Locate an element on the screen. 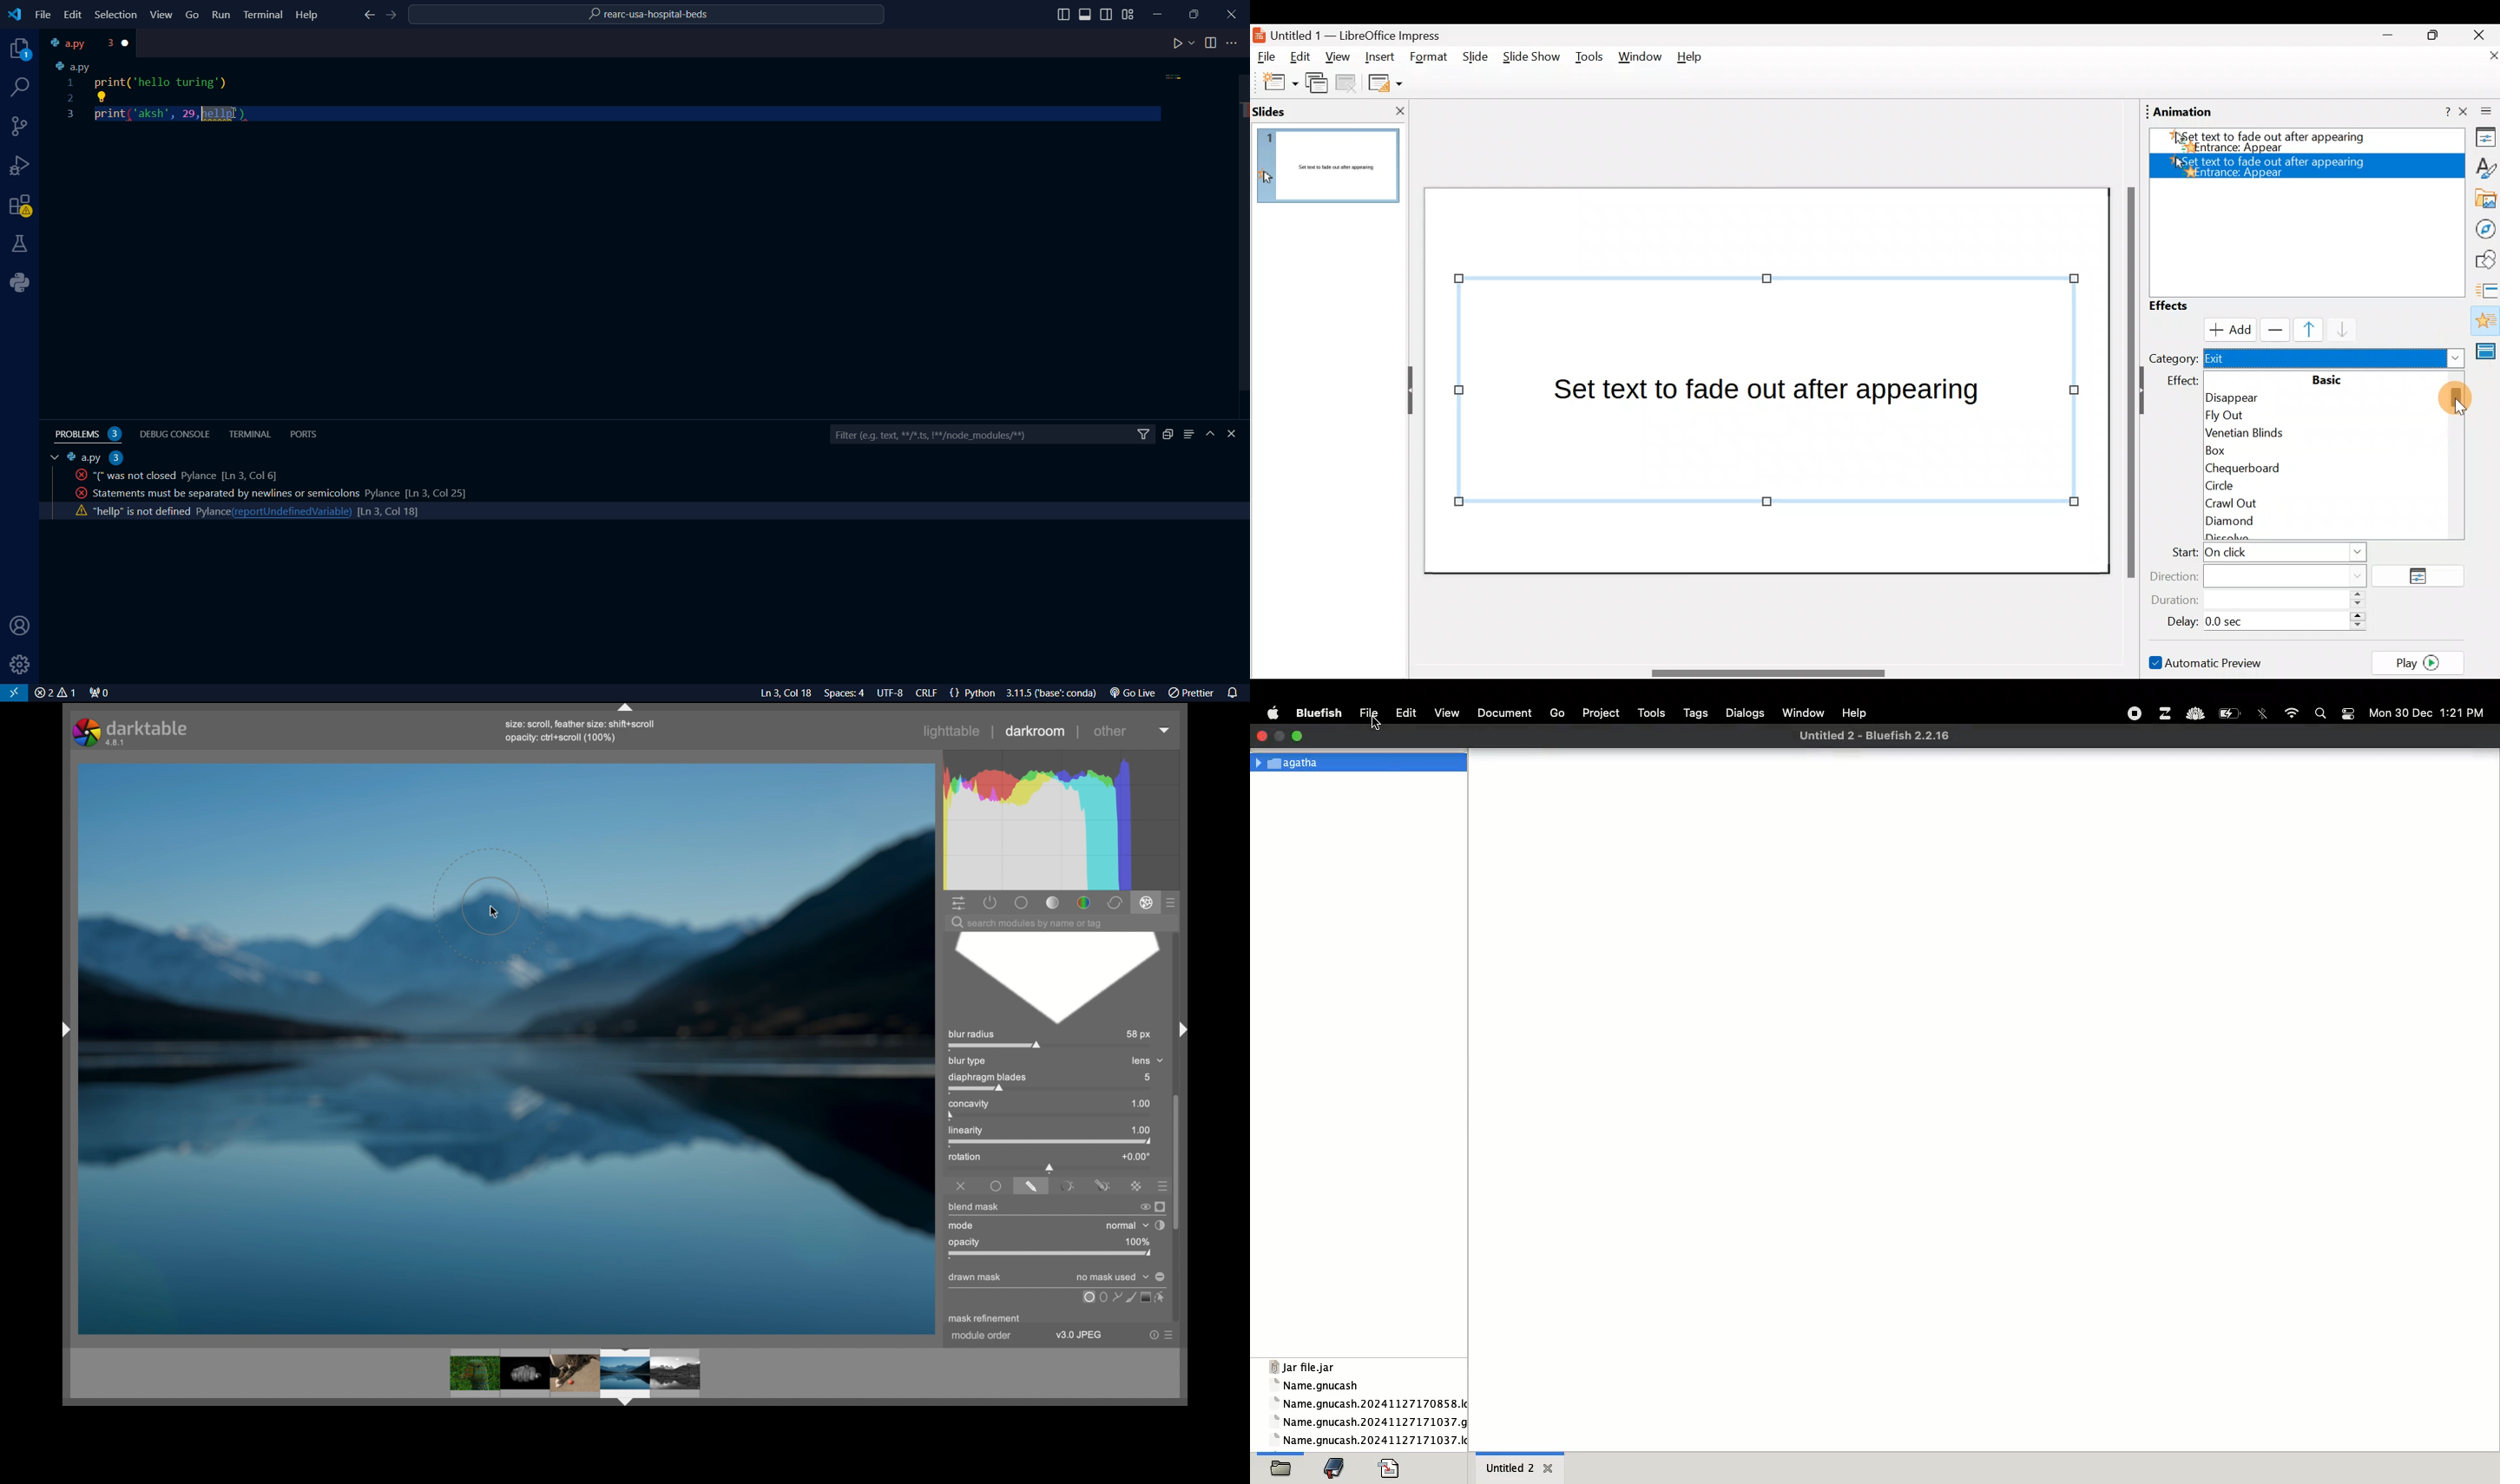 This screenshot has height=1484, width=2520. CRLF is located at coordinates (929, 694).